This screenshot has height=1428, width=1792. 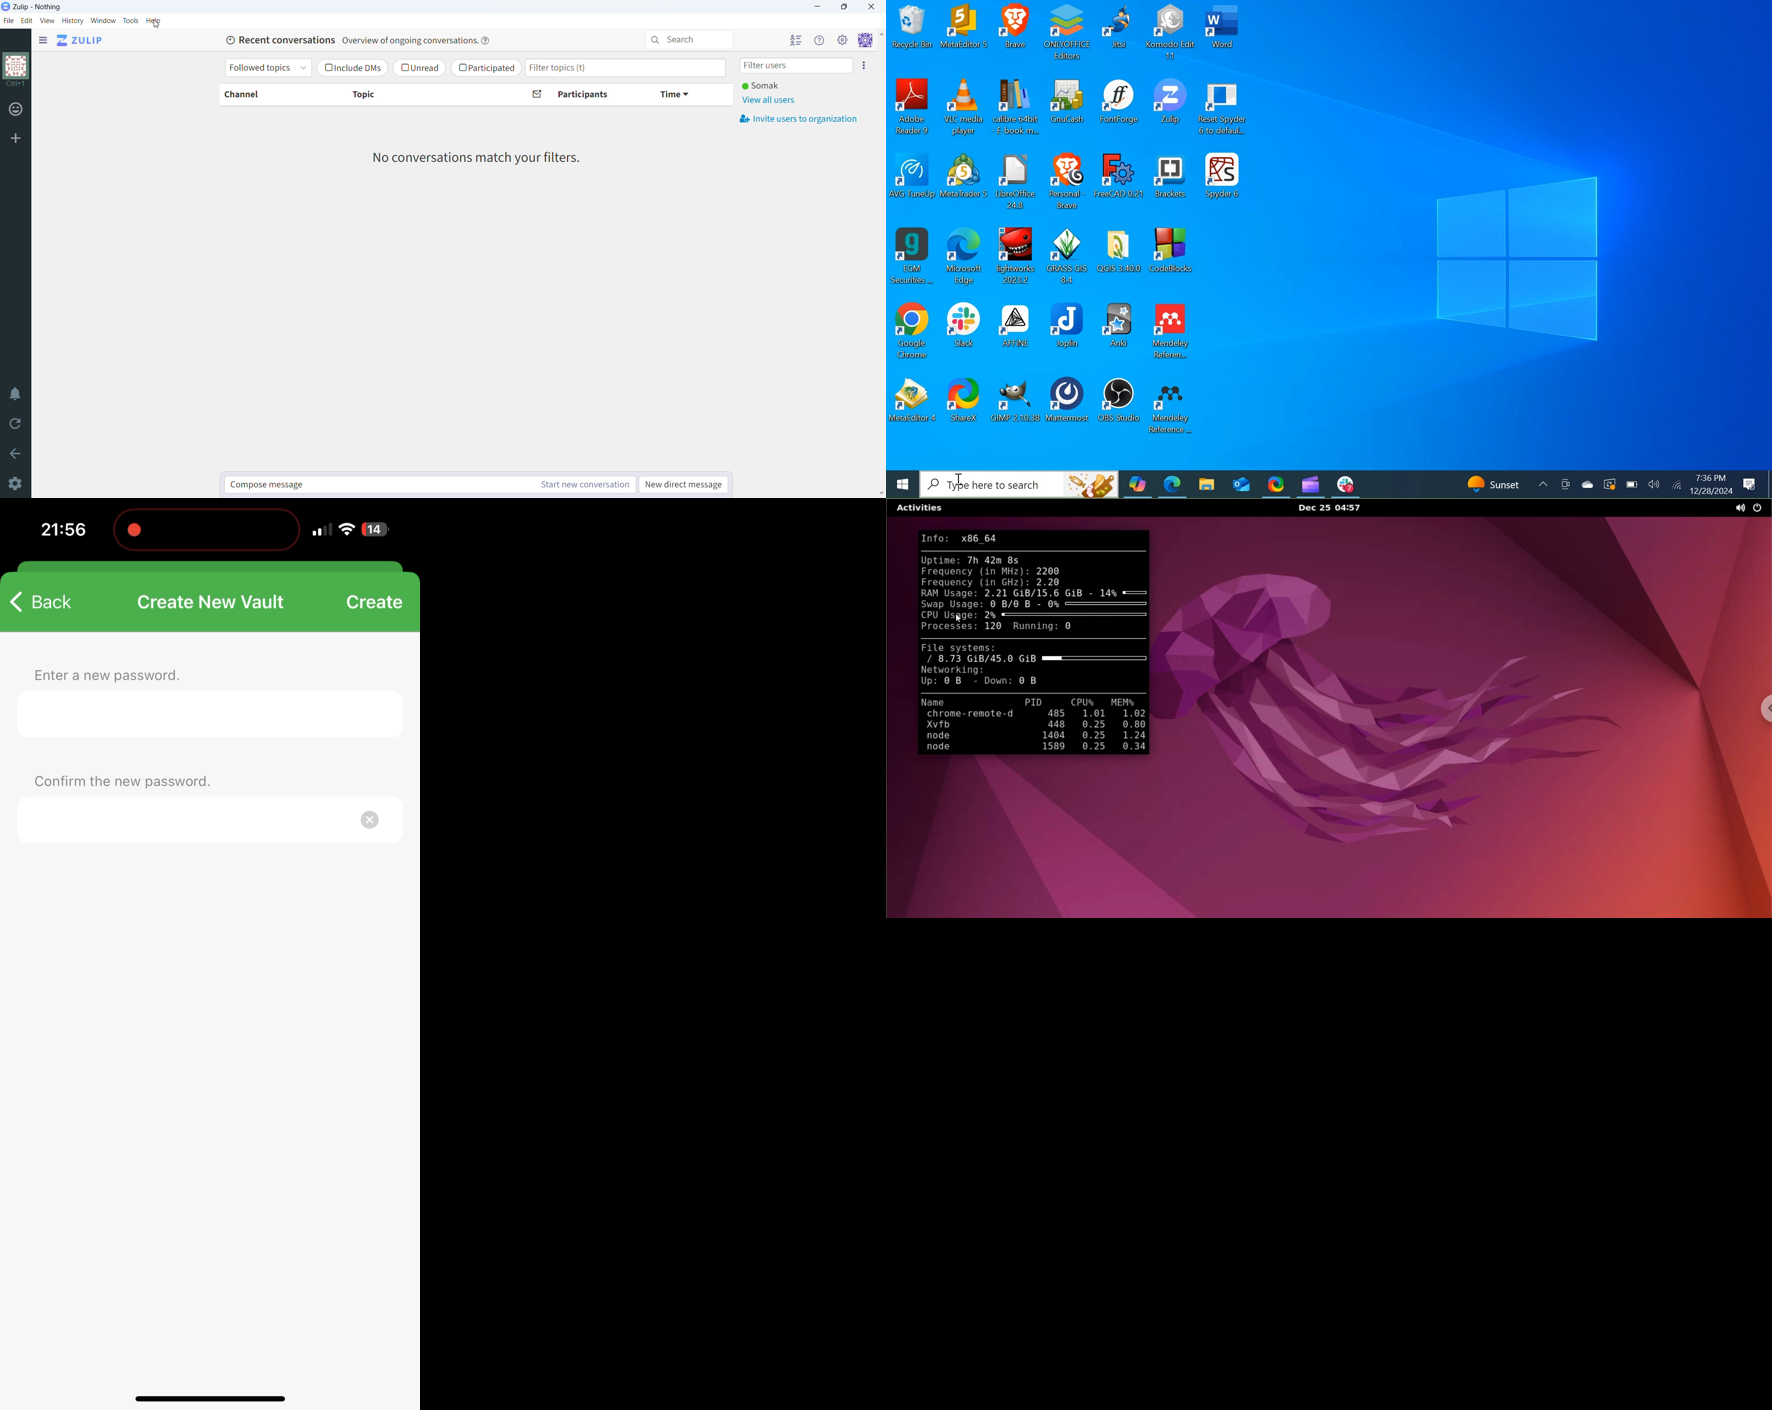 I want to click on ShareX, so click(x=1276, y=484).